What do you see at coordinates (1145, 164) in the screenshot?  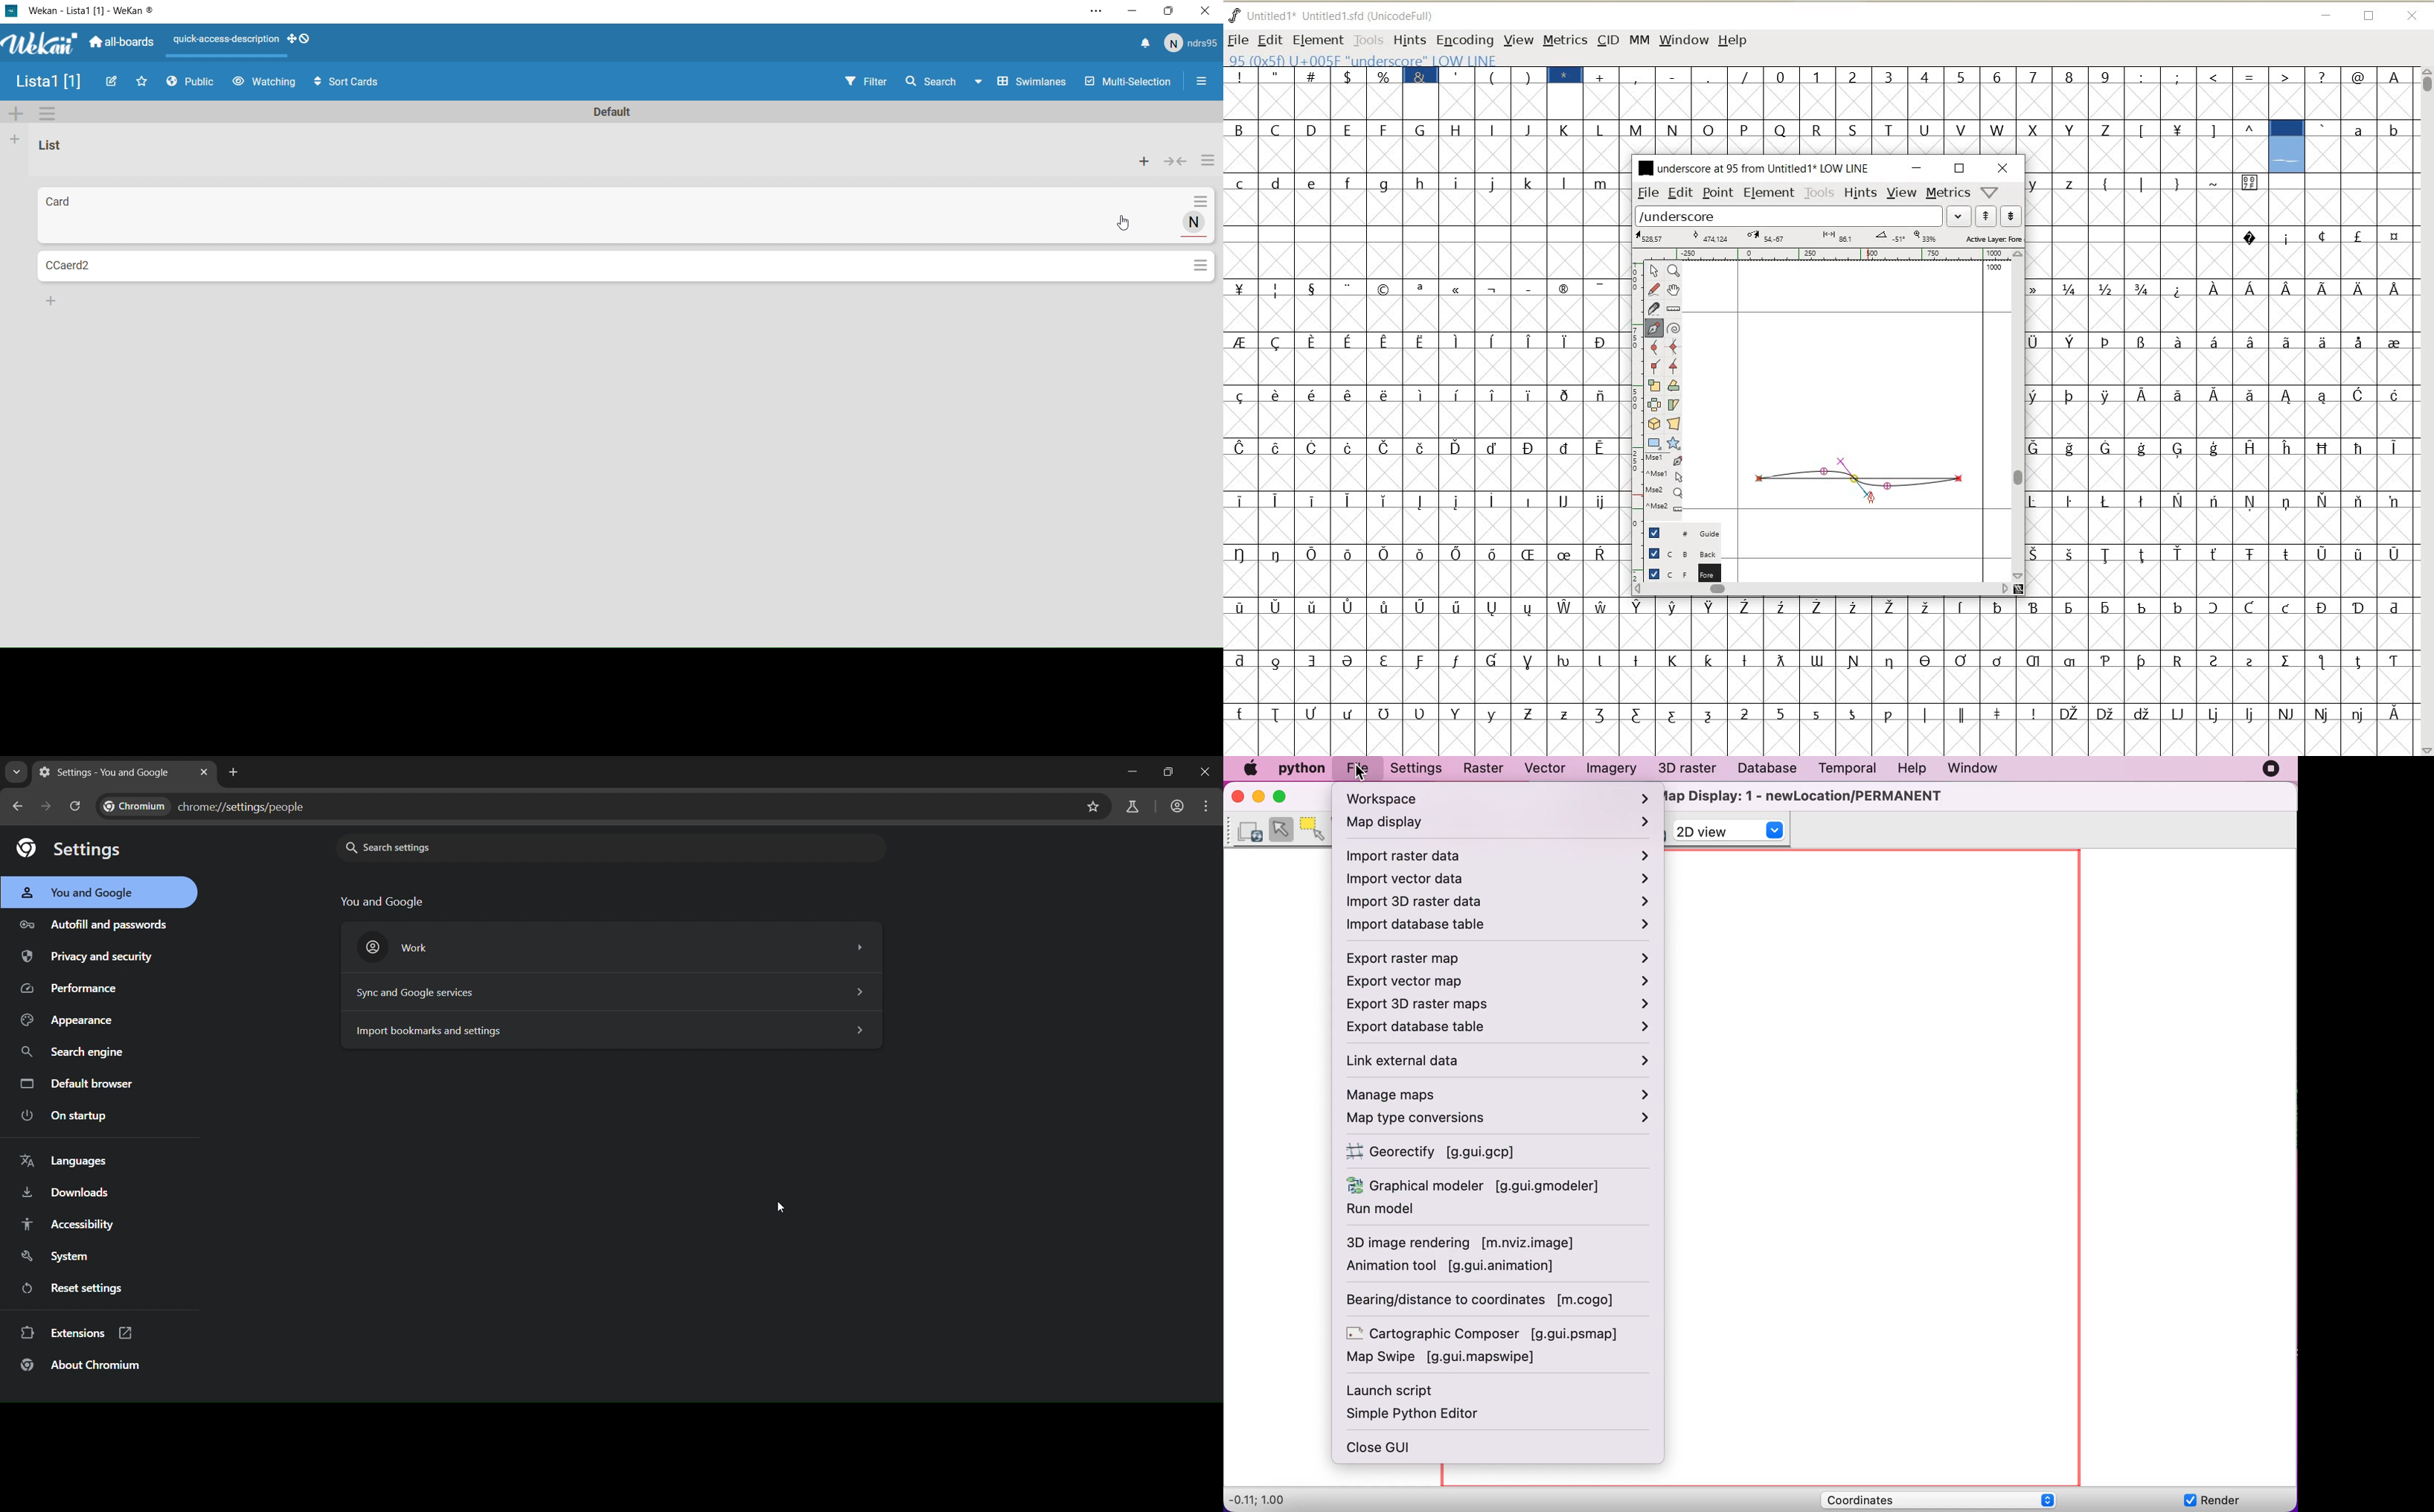 I see `add` at bounding box center [1145, 164].